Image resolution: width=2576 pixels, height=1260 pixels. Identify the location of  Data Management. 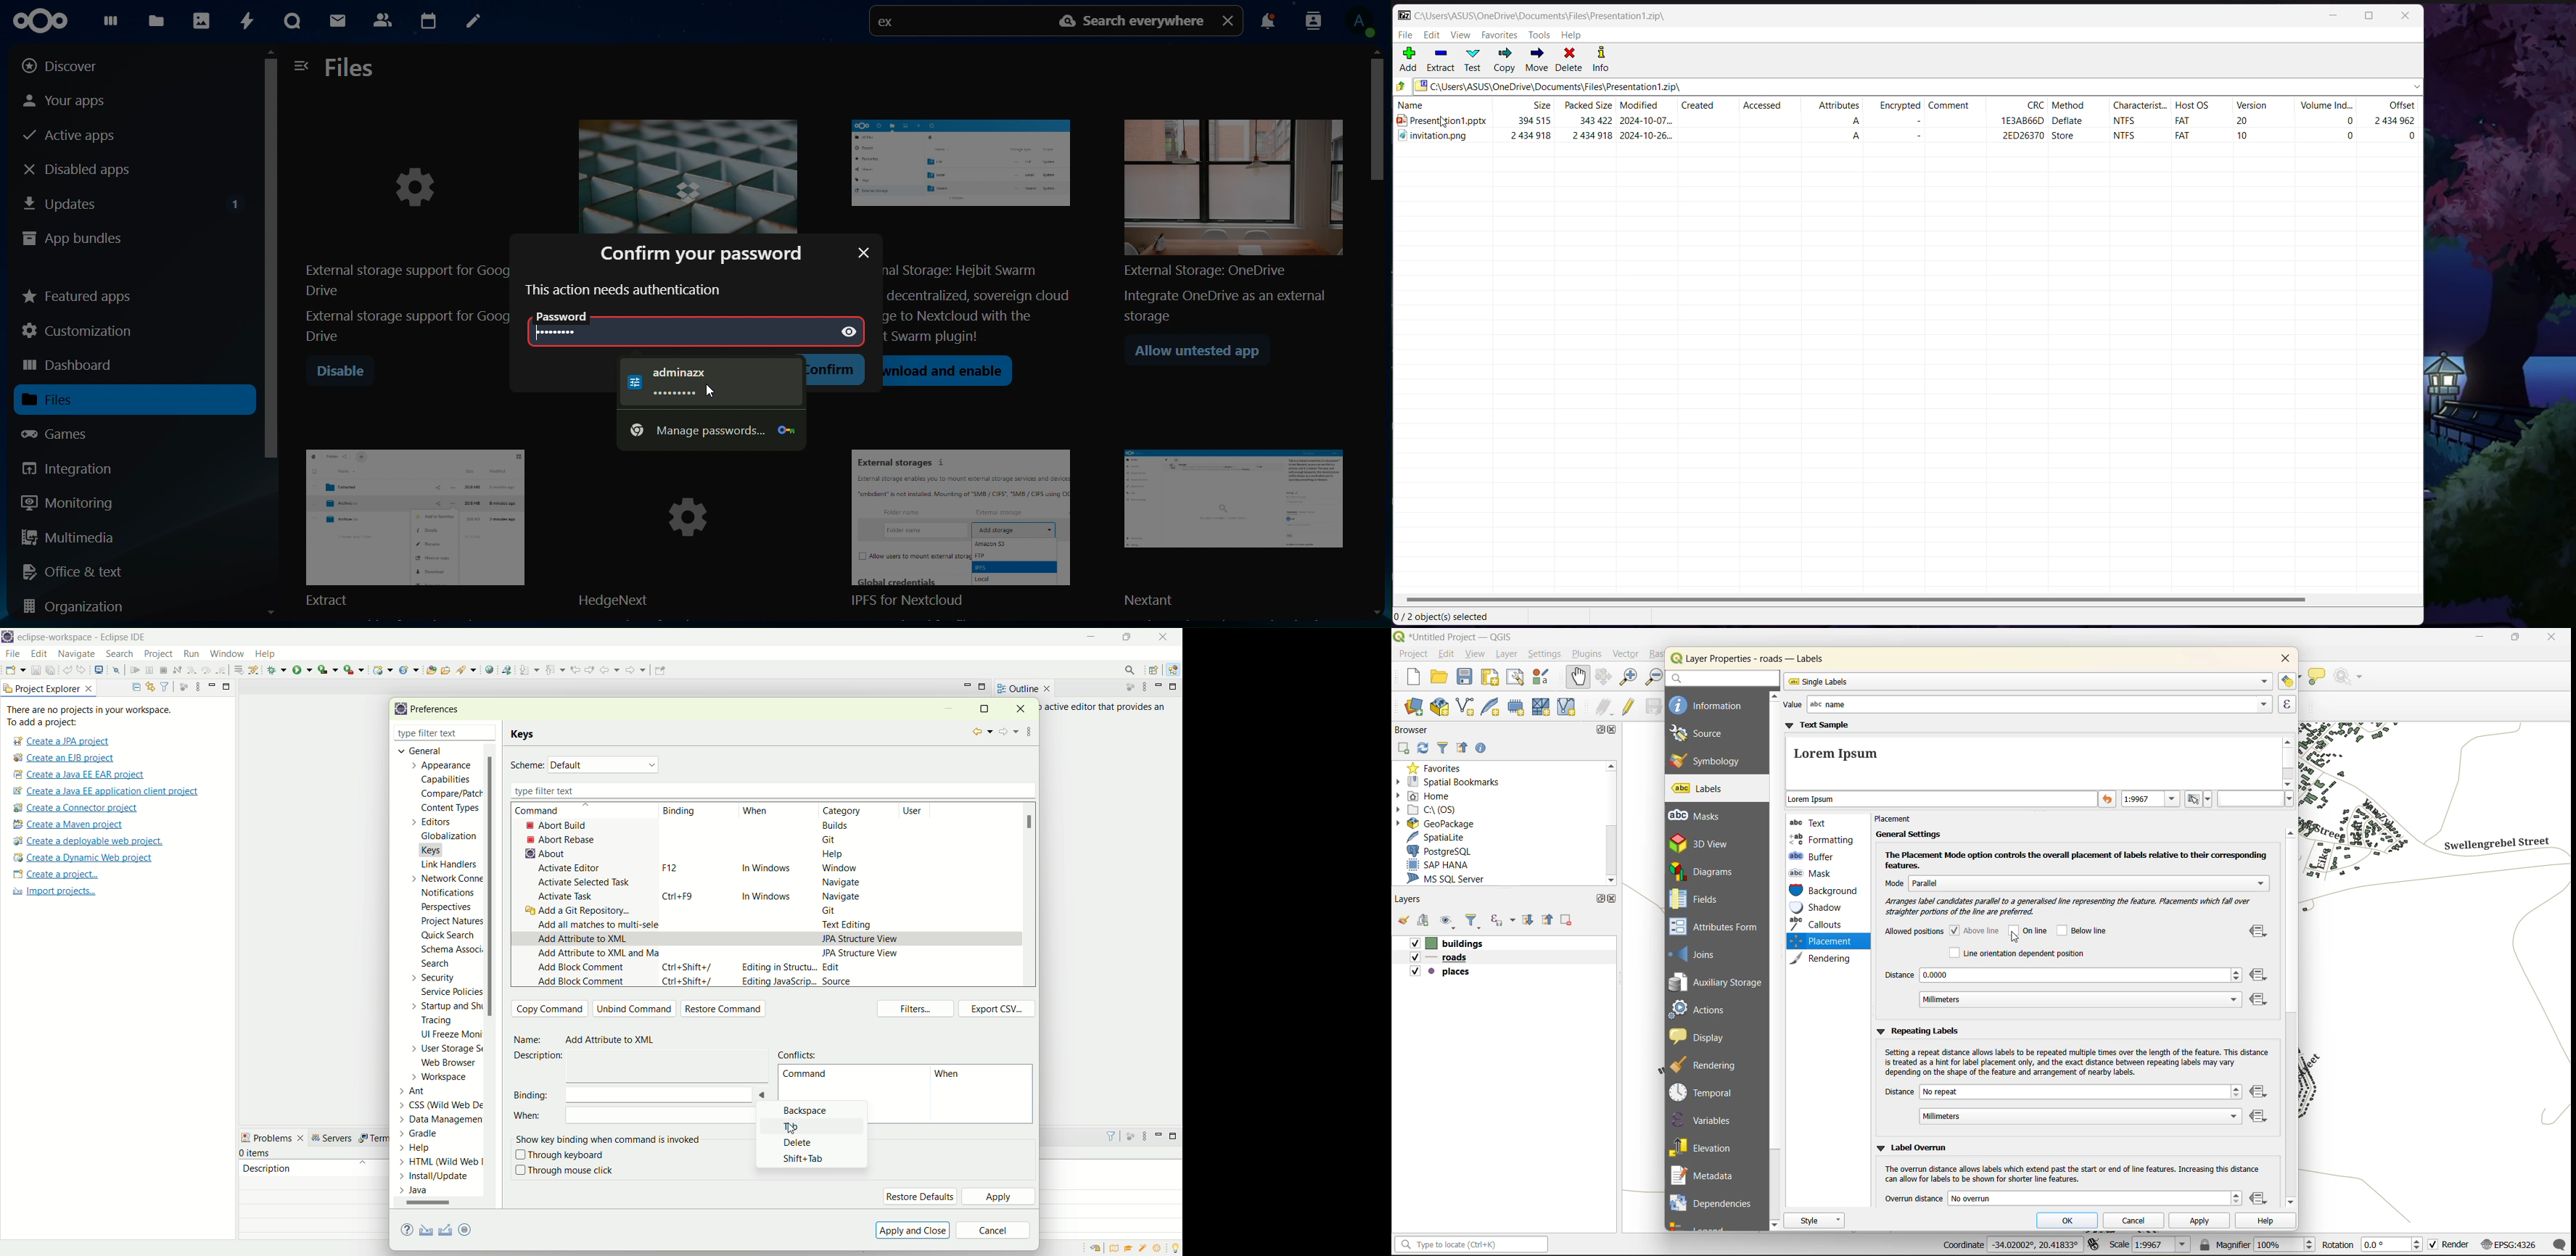
(433, 1118).